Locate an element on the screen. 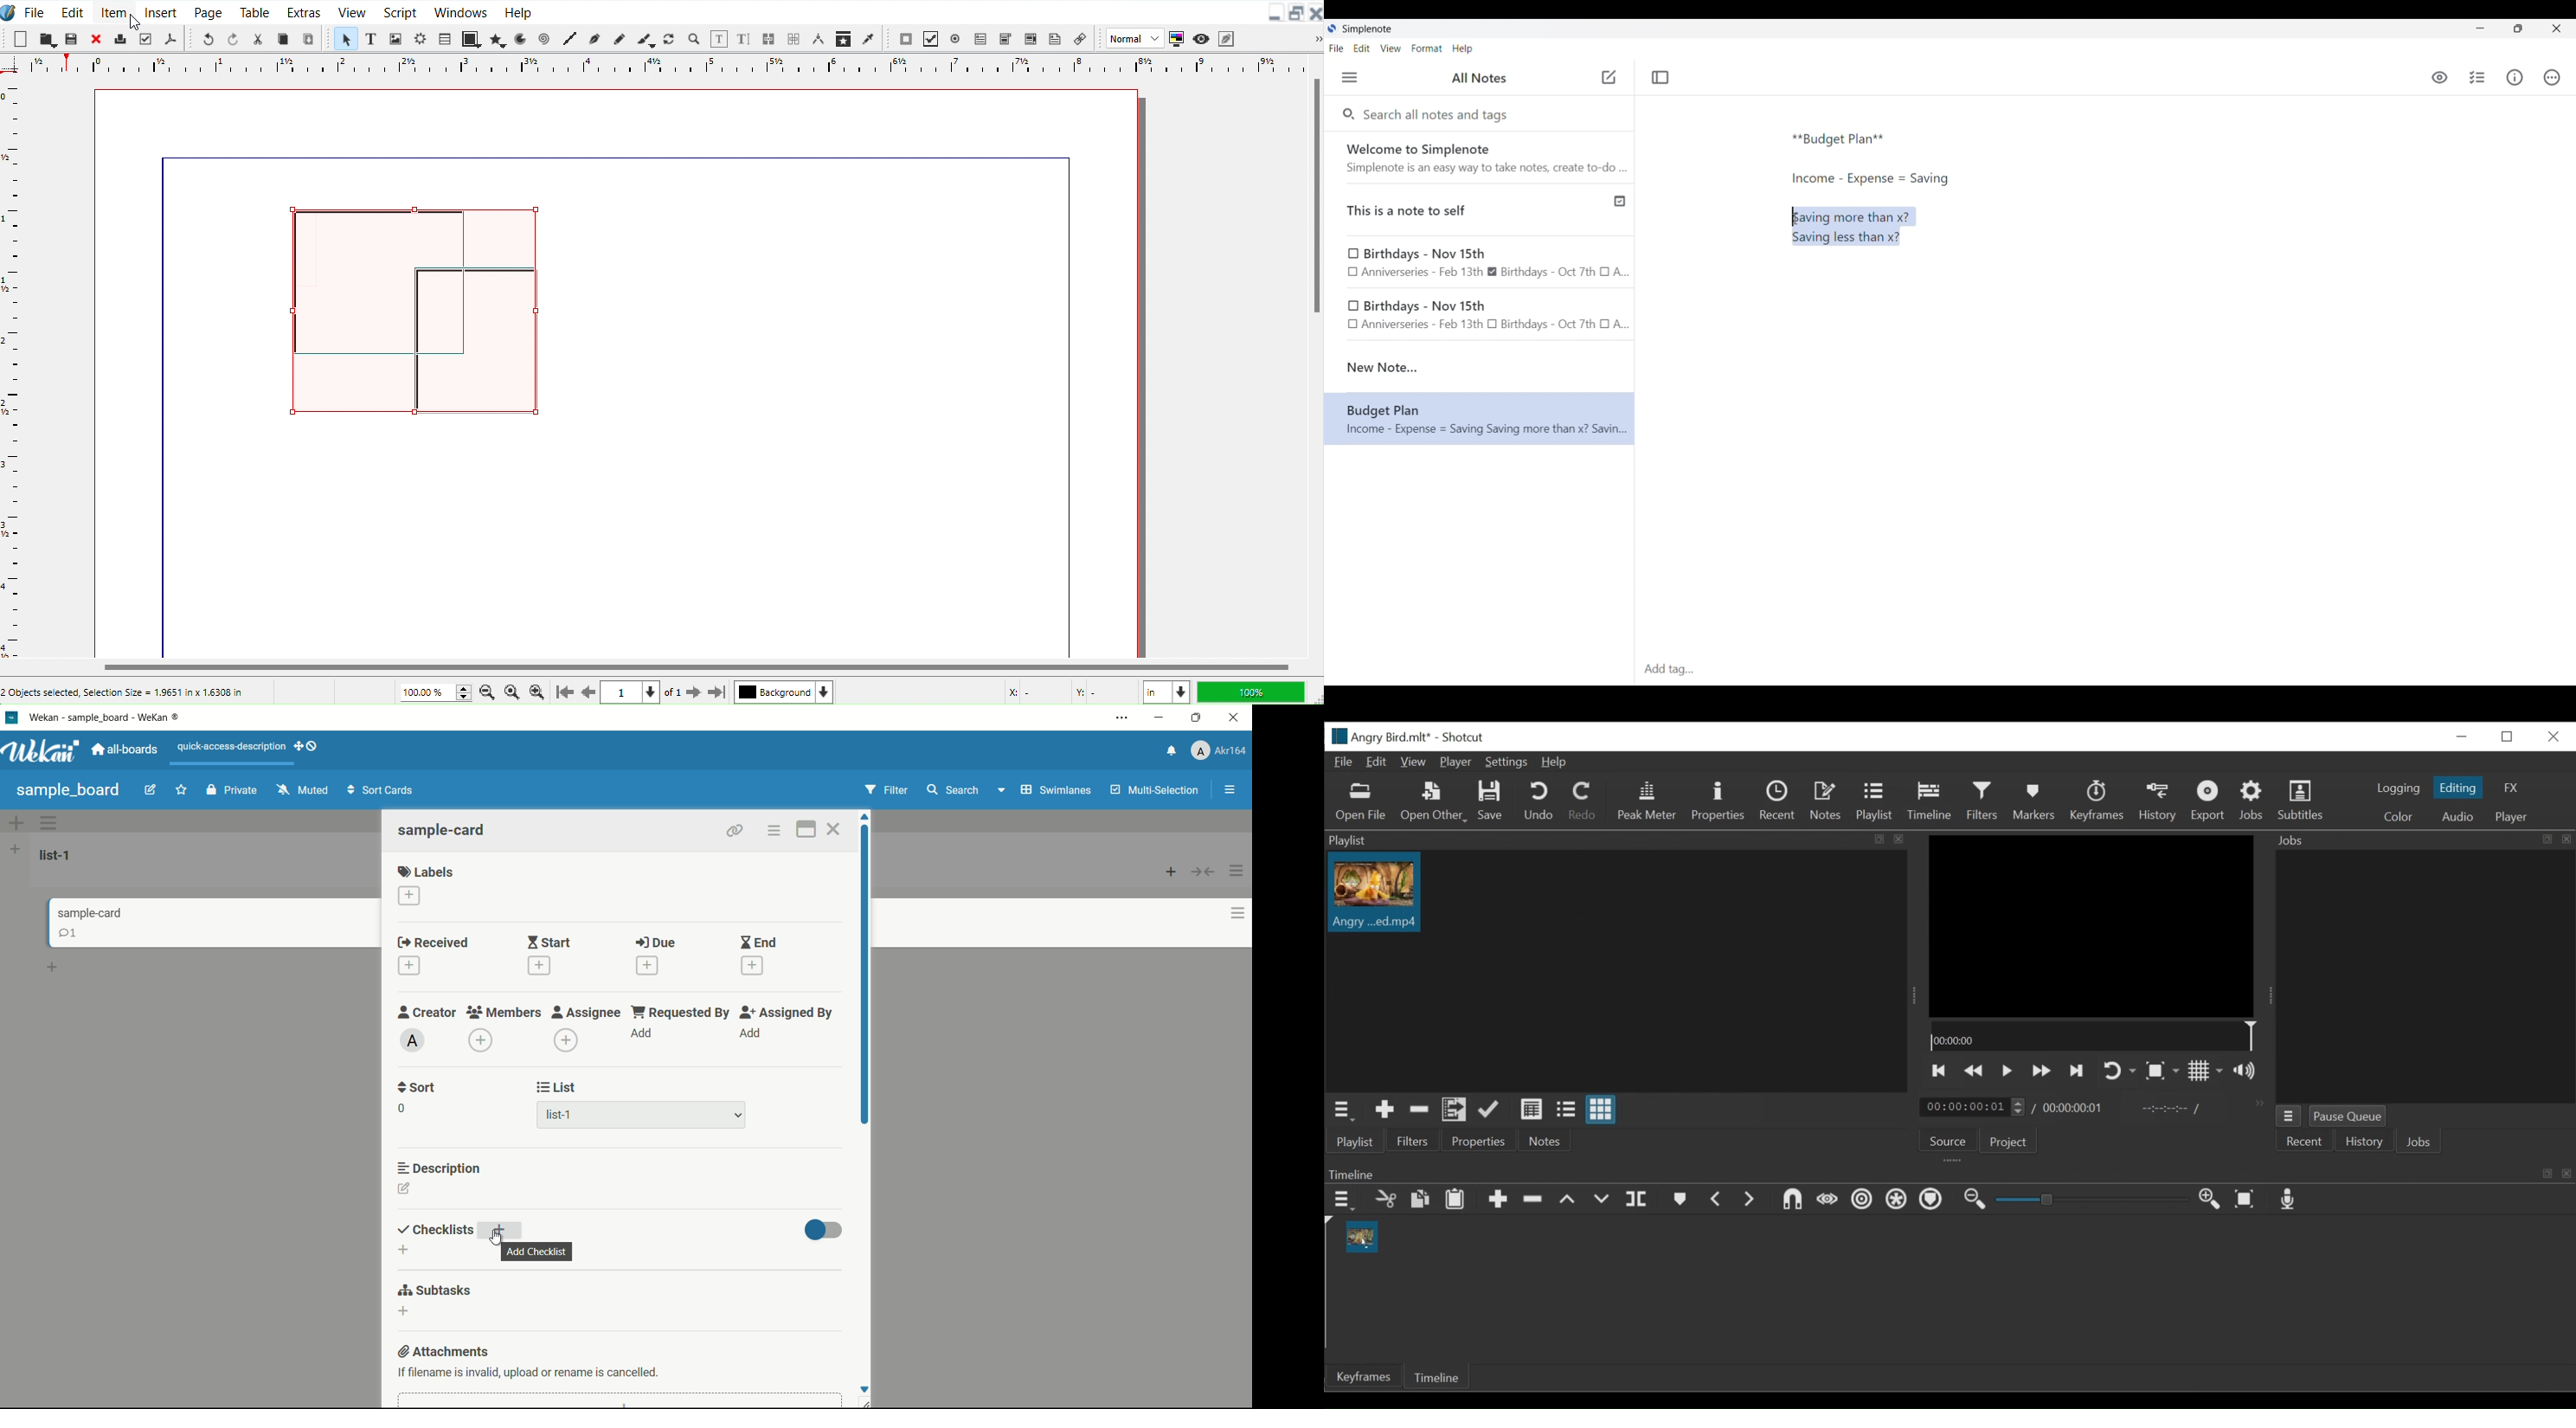 Image resolution: width=2576 pixels, height=1428 pixels. Zoom timeline out  is located at coordinates (1979, 1199).